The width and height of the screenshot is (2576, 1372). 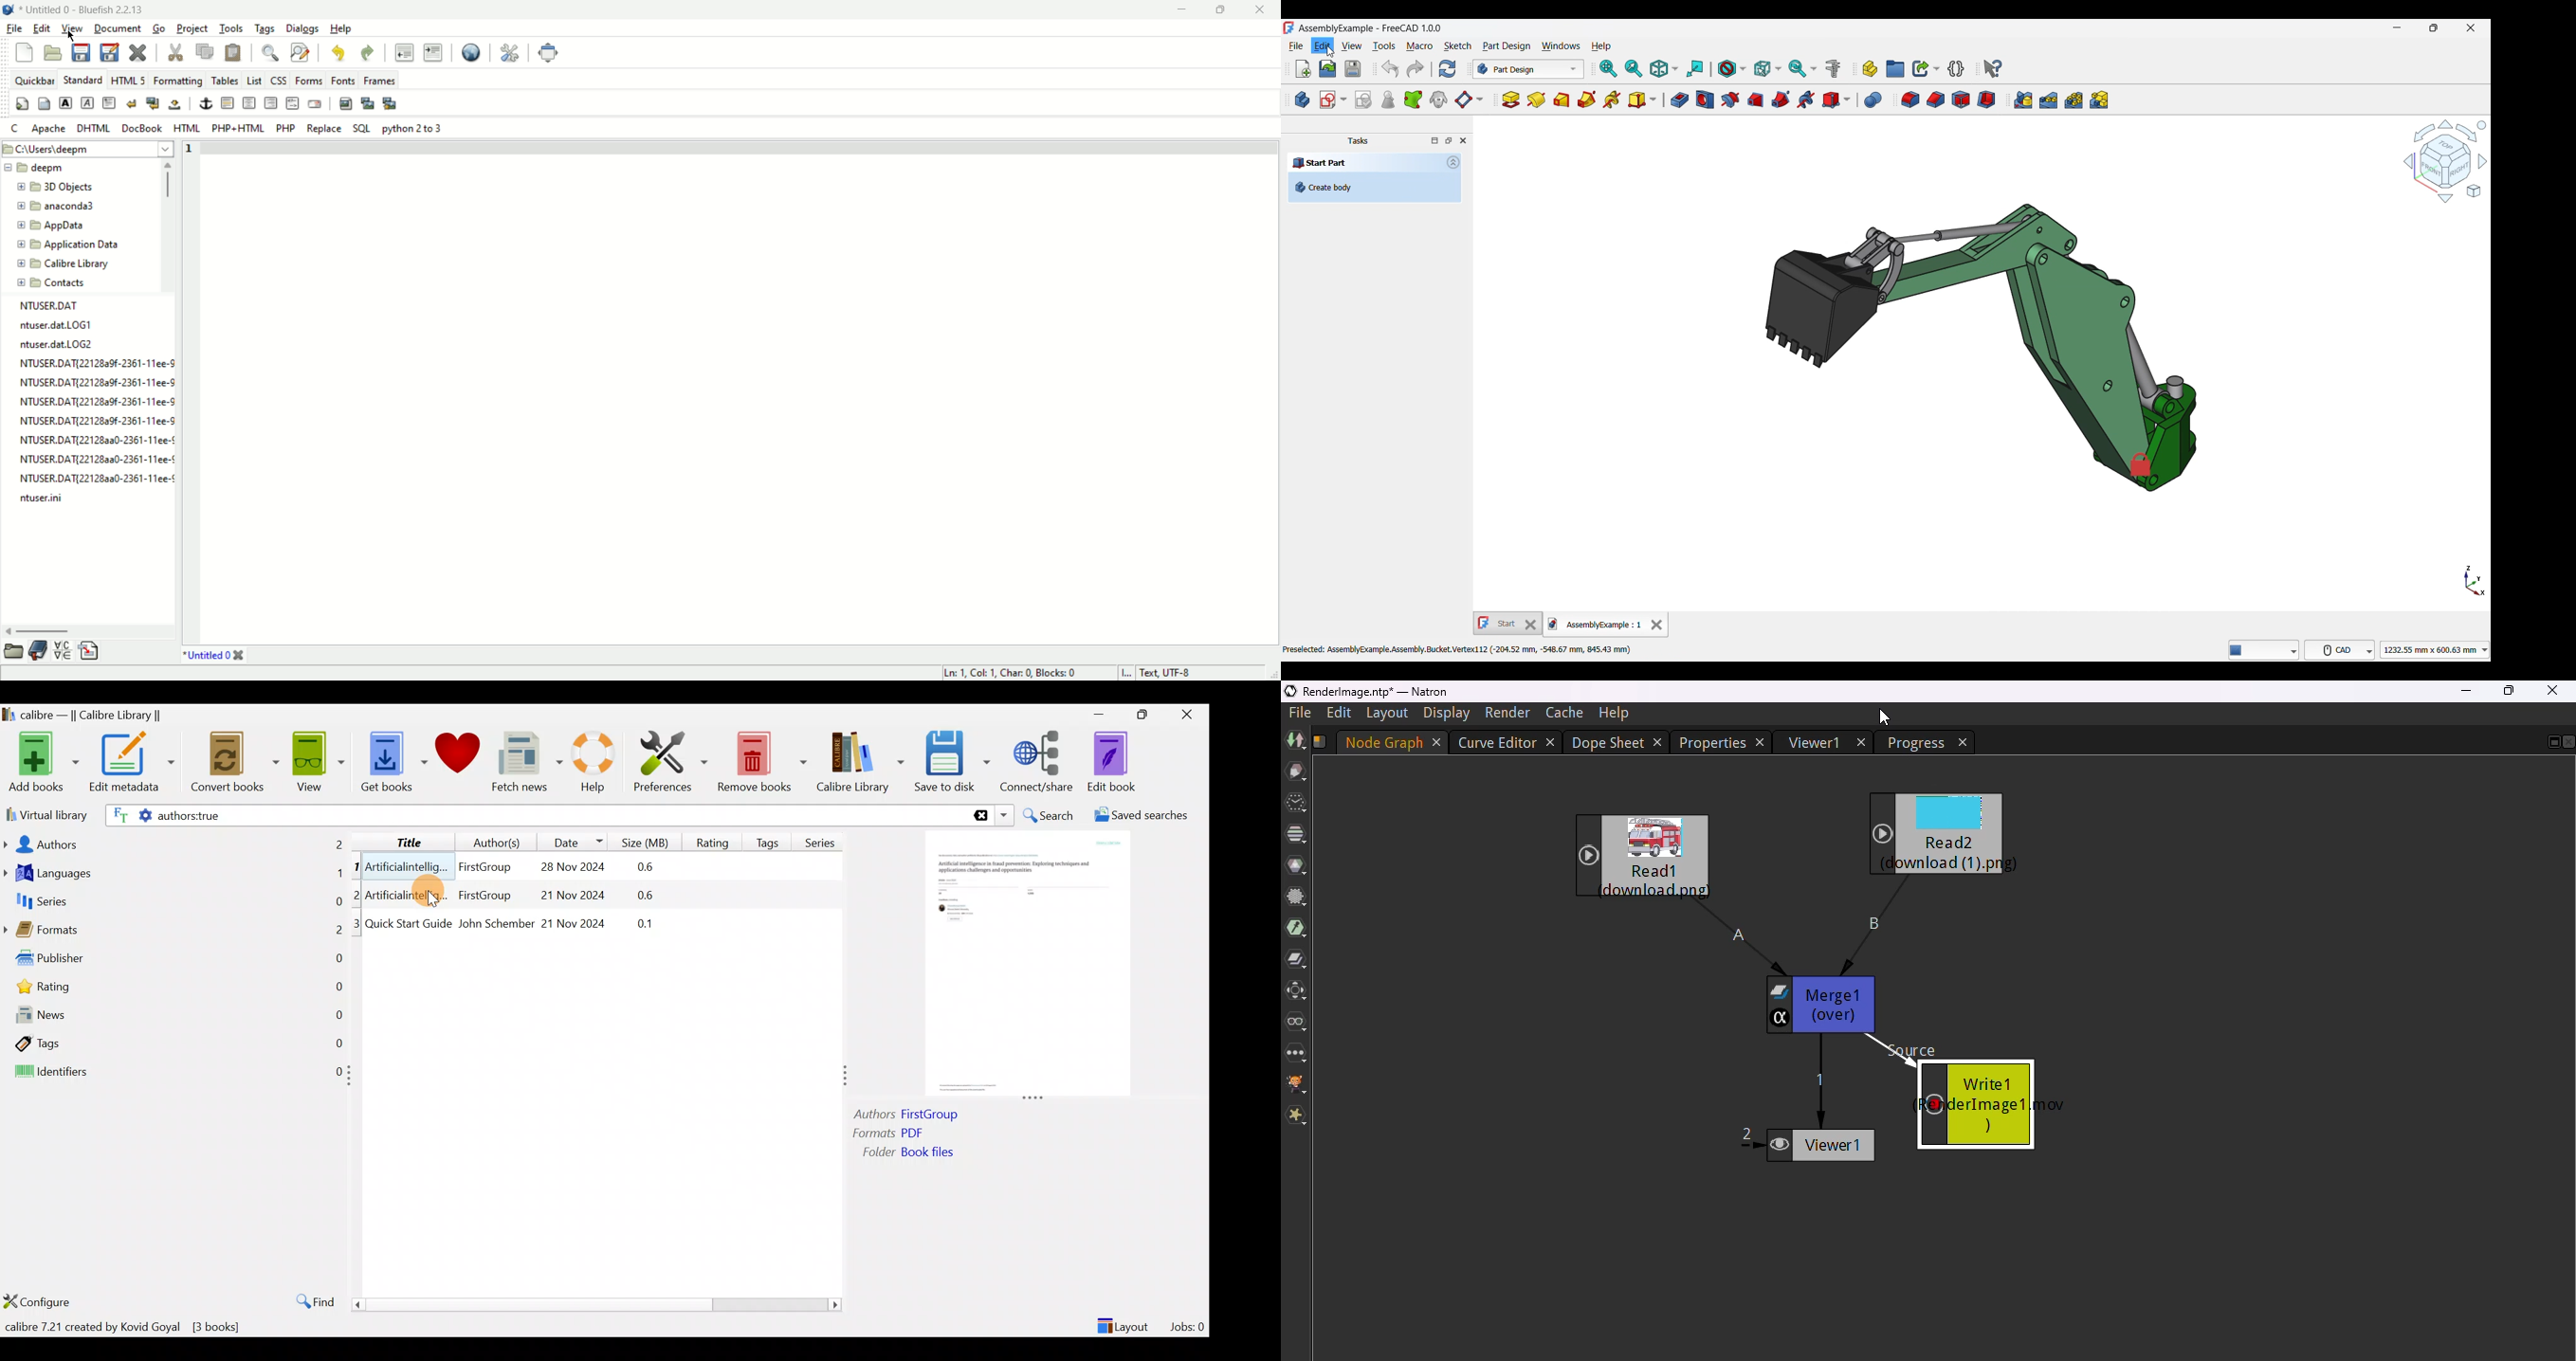 What do you see at coordinates (639, 921) in the screenshot?
I see `0.1` at bounding box center [639, 921].